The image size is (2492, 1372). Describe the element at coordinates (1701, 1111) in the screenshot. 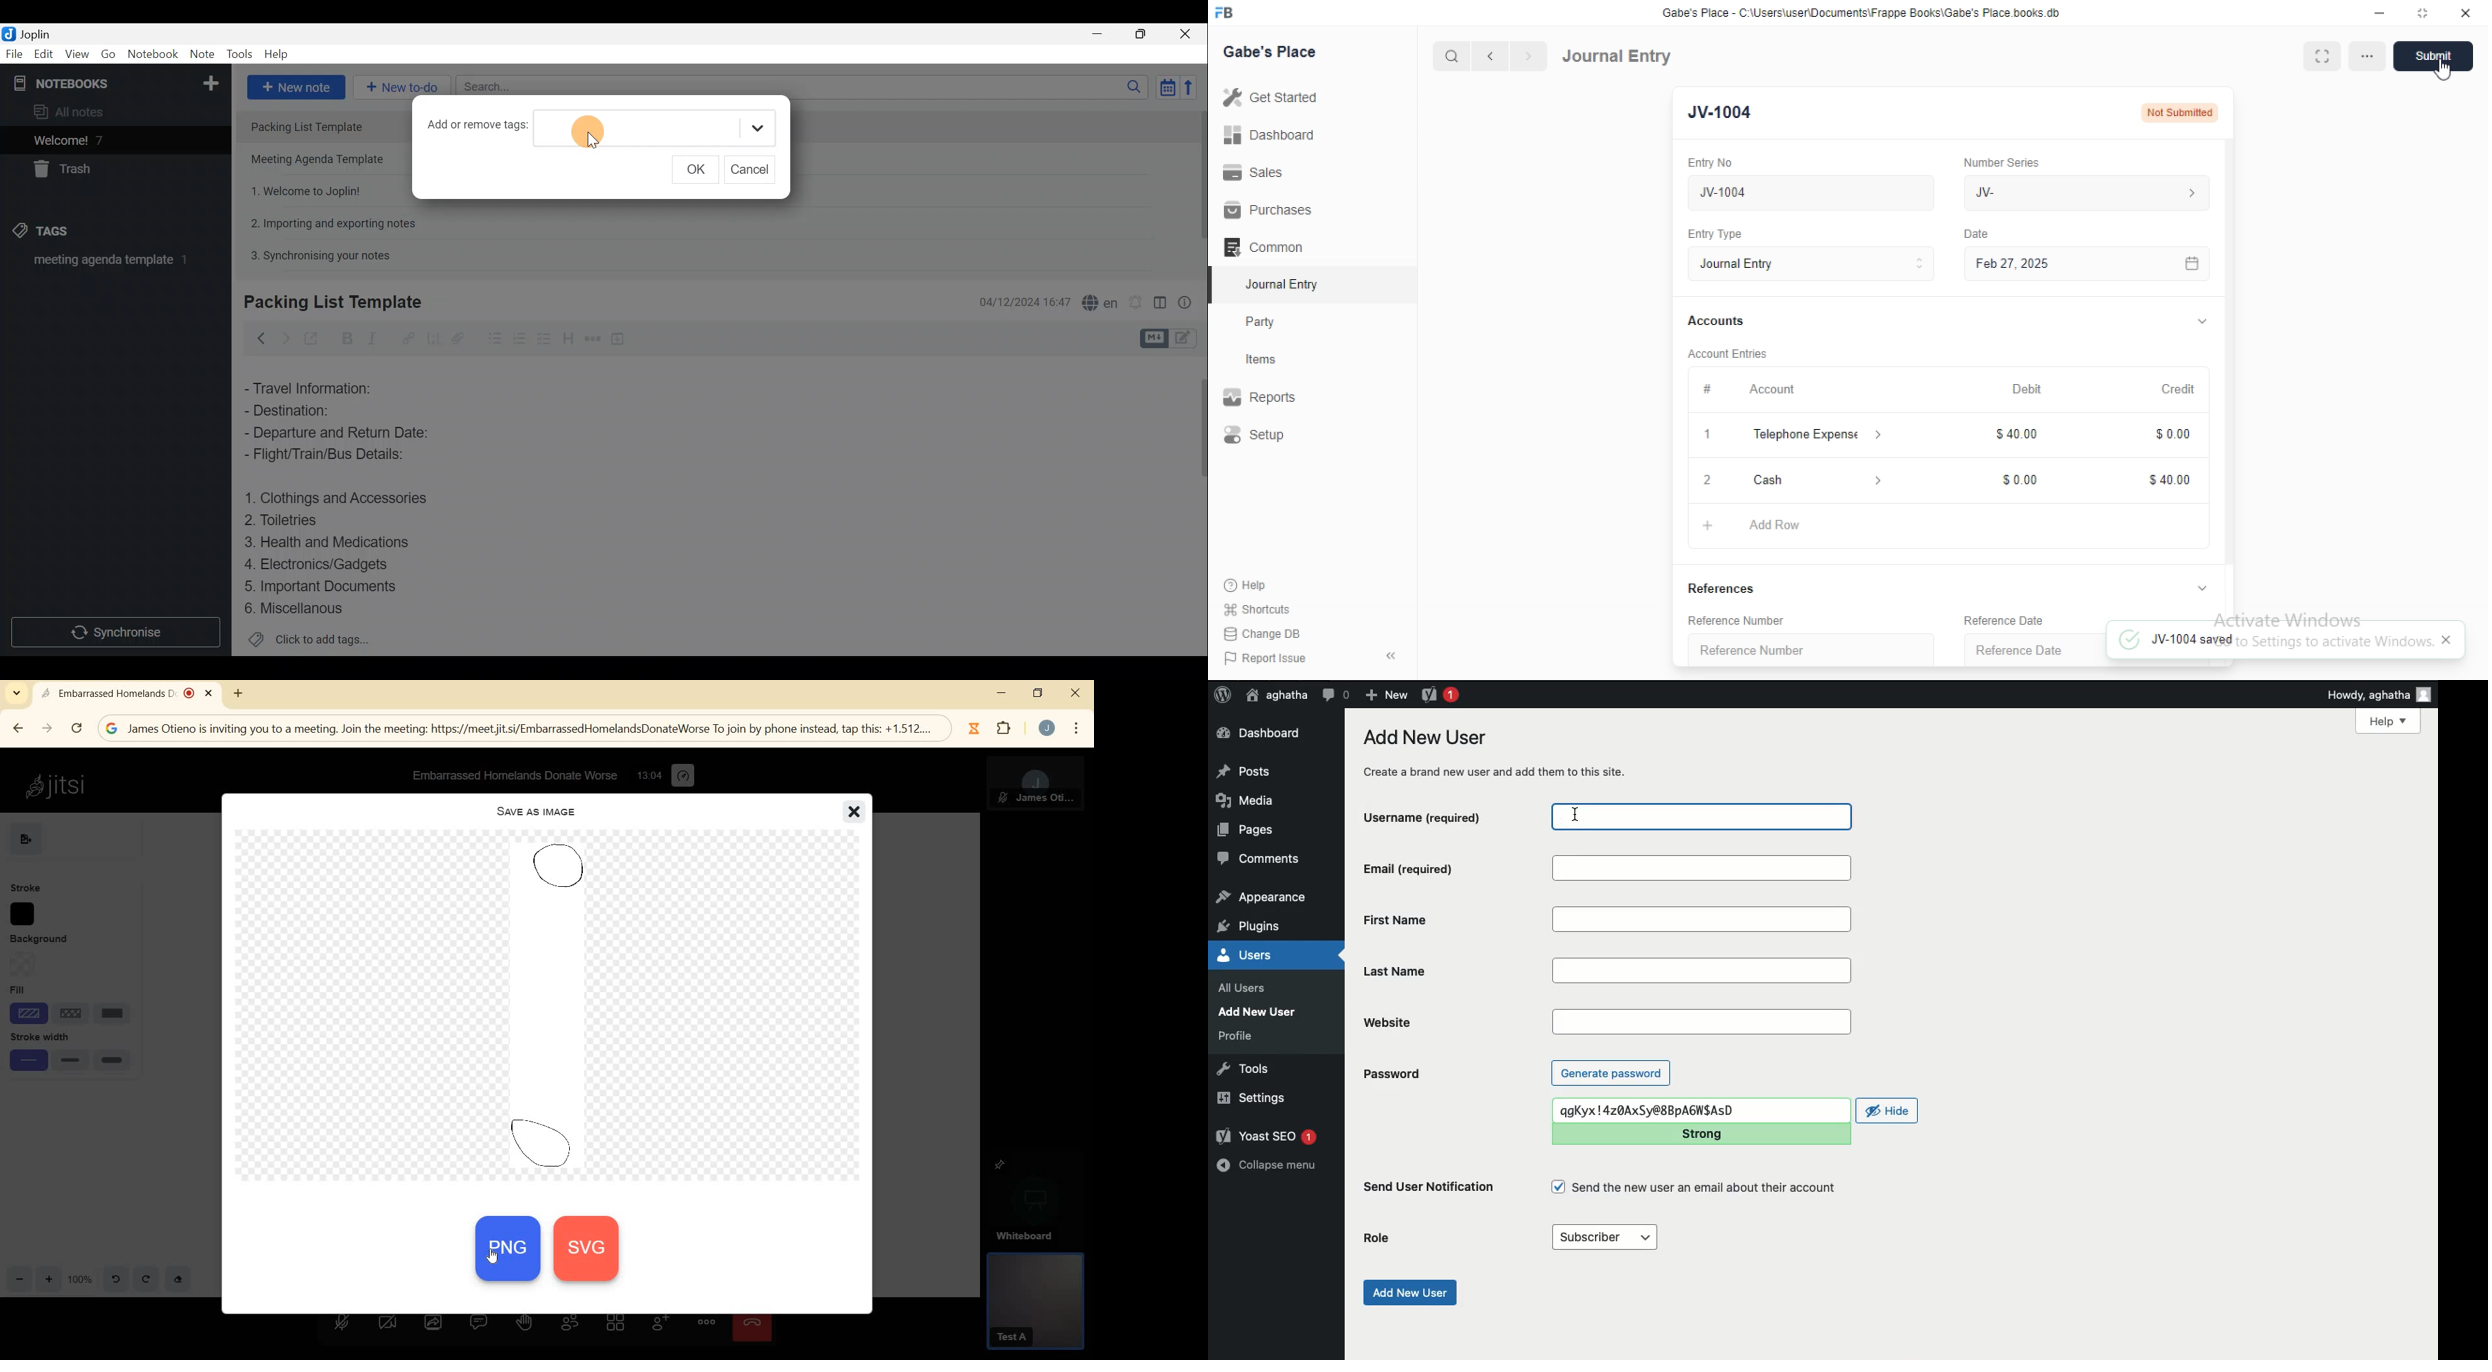

I see `qgKyx !4z0AxSy@8BpAGWSAsSD` at that location.